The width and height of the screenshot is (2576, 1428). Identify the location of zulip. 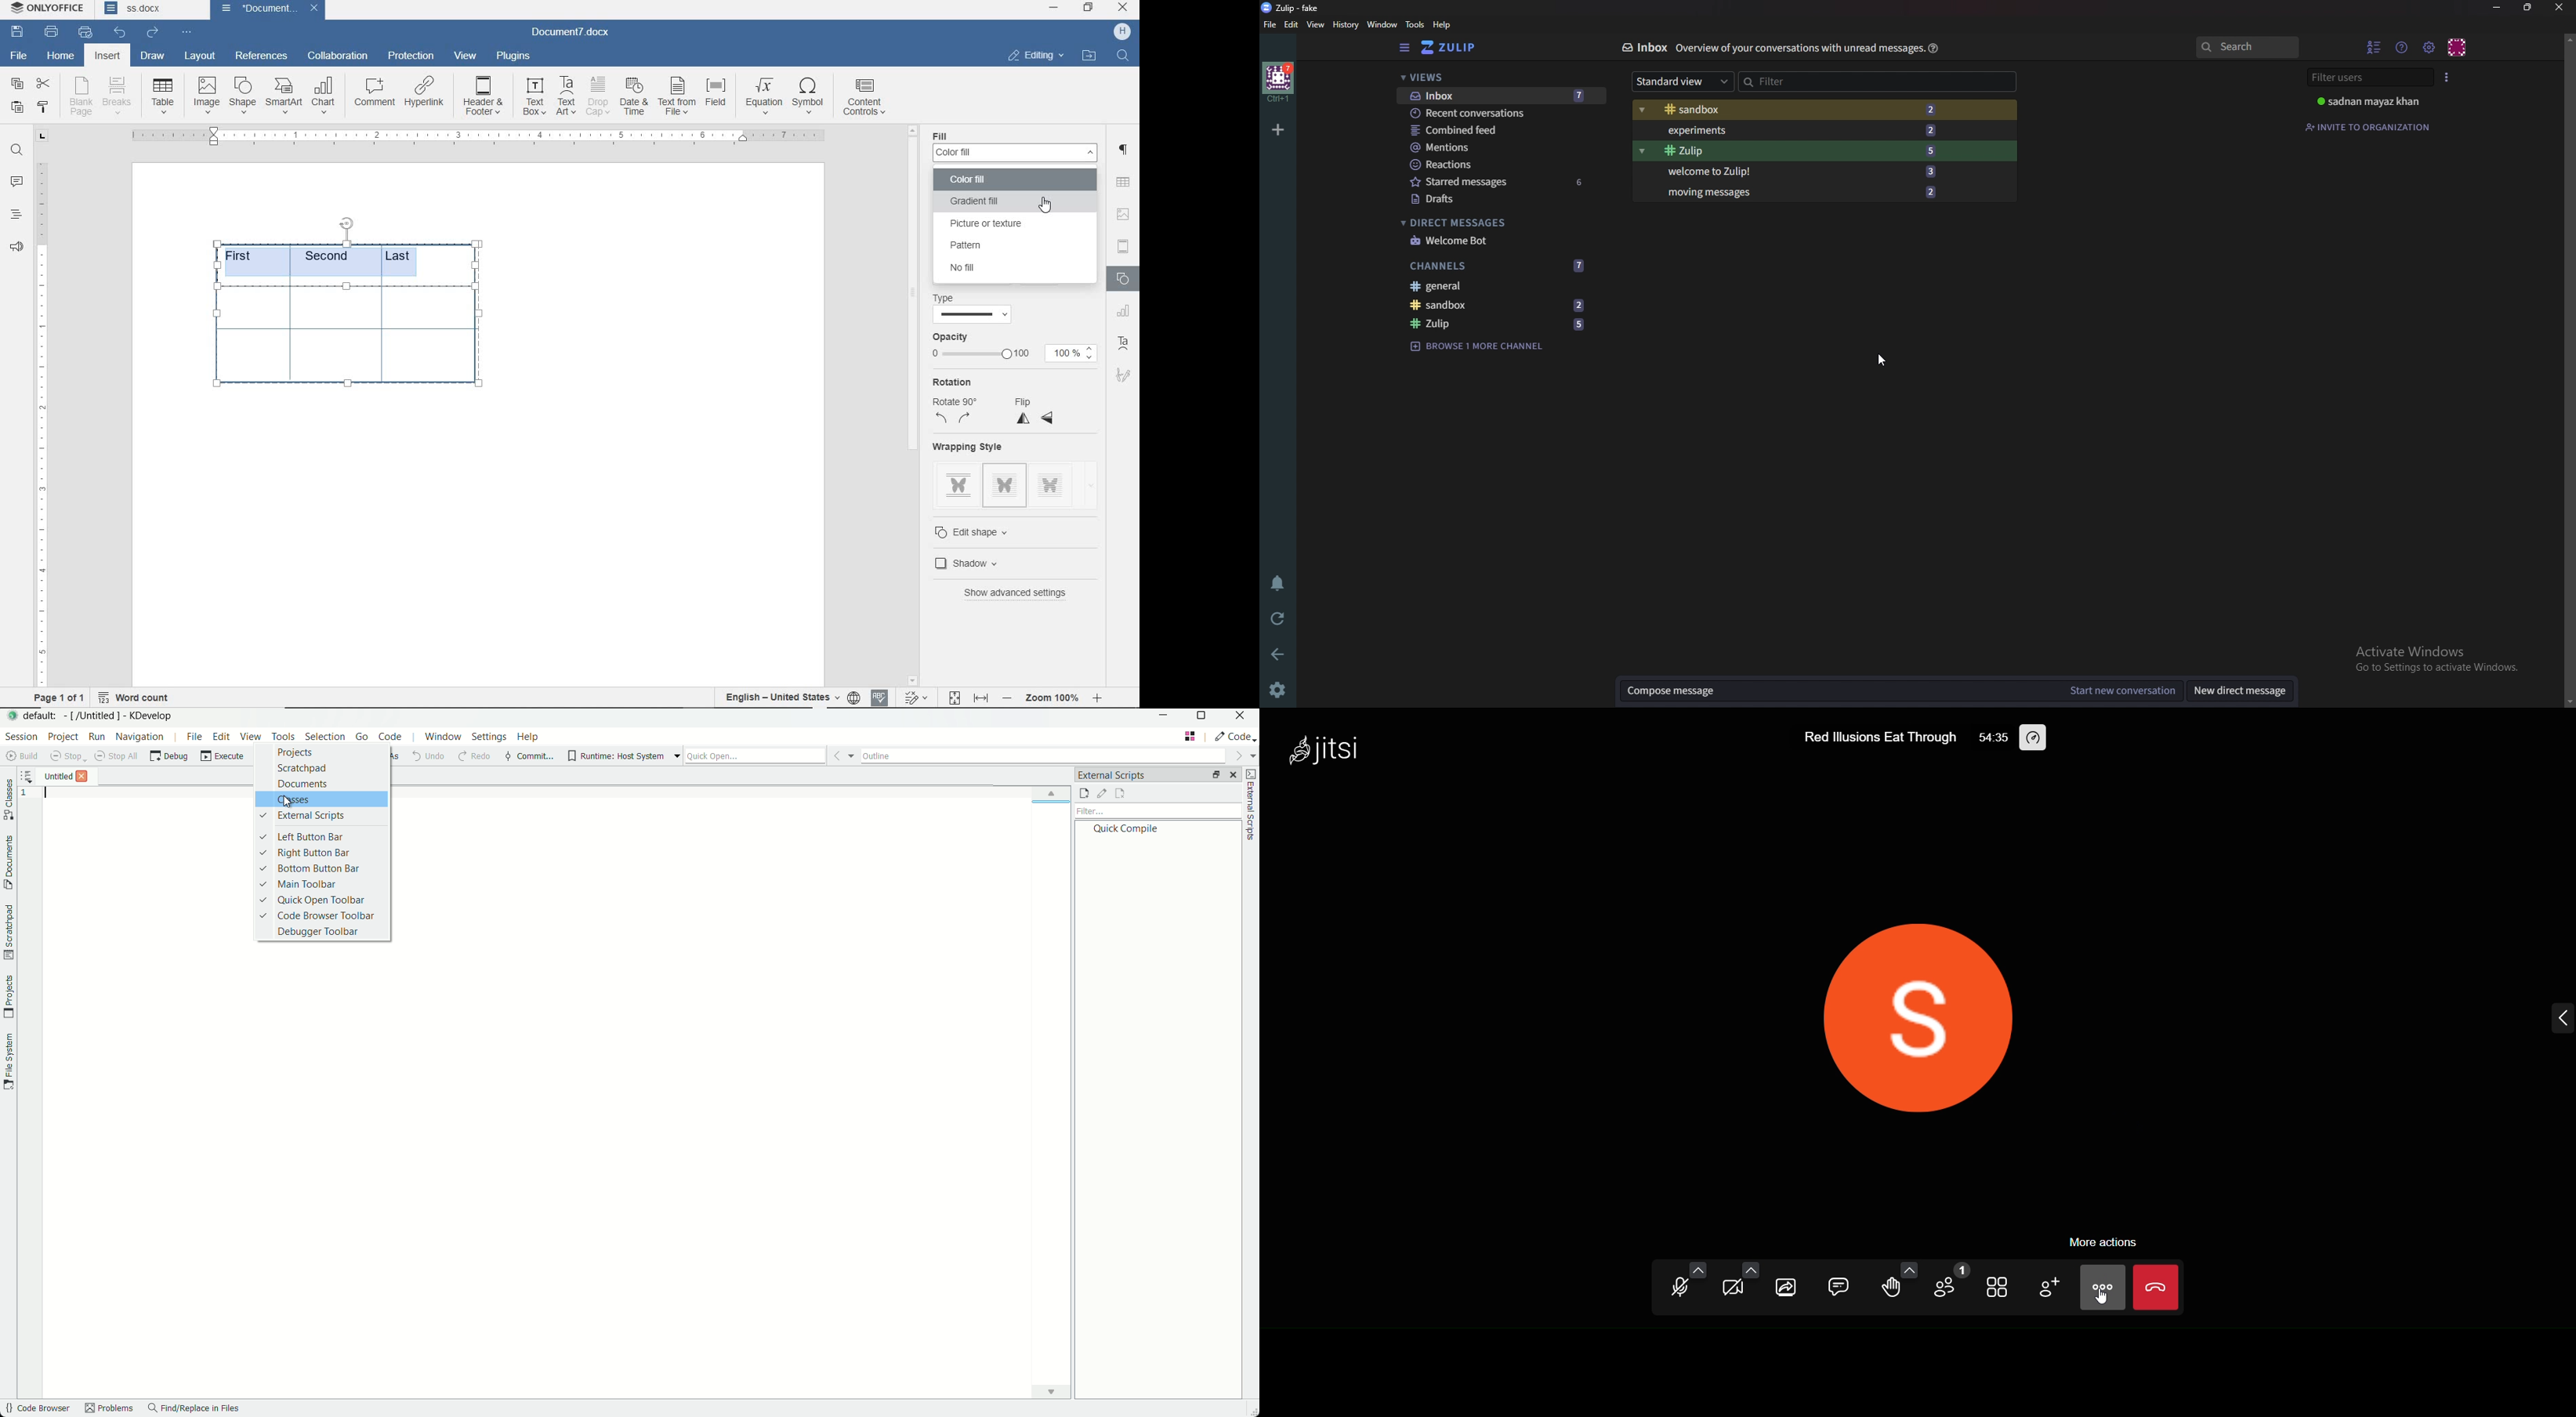
(1503, 324).